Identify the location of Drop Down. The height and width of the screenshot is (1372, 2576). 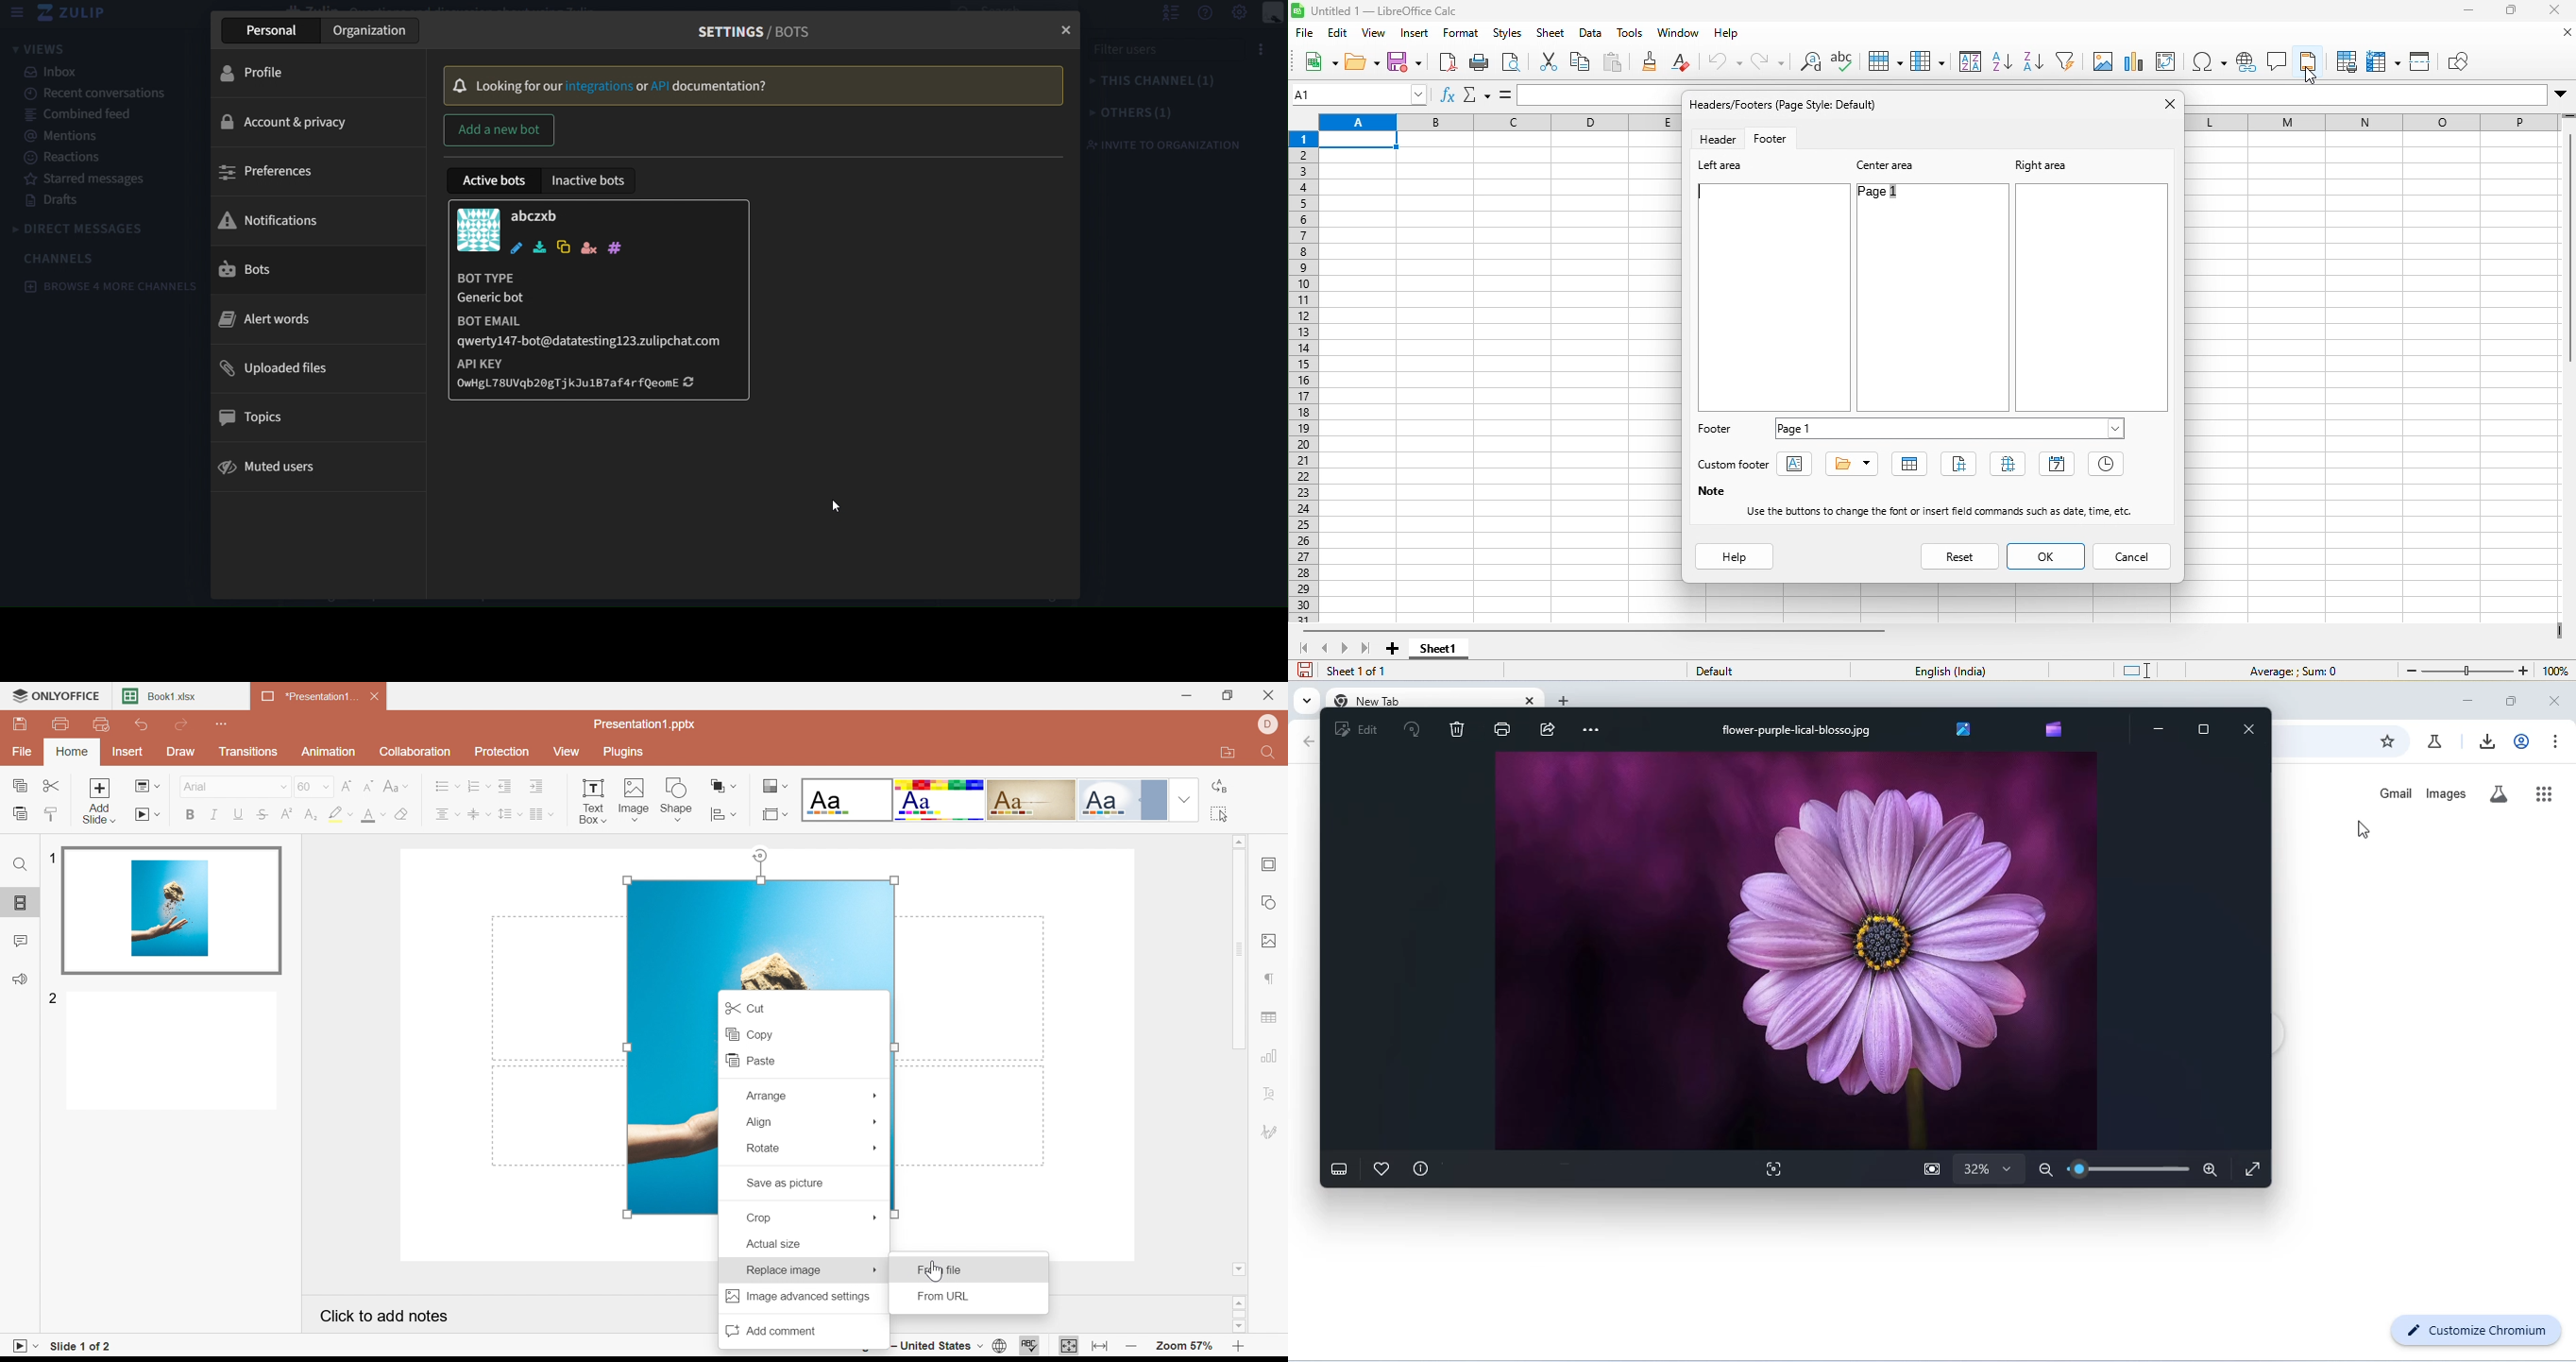
(875, 1093).